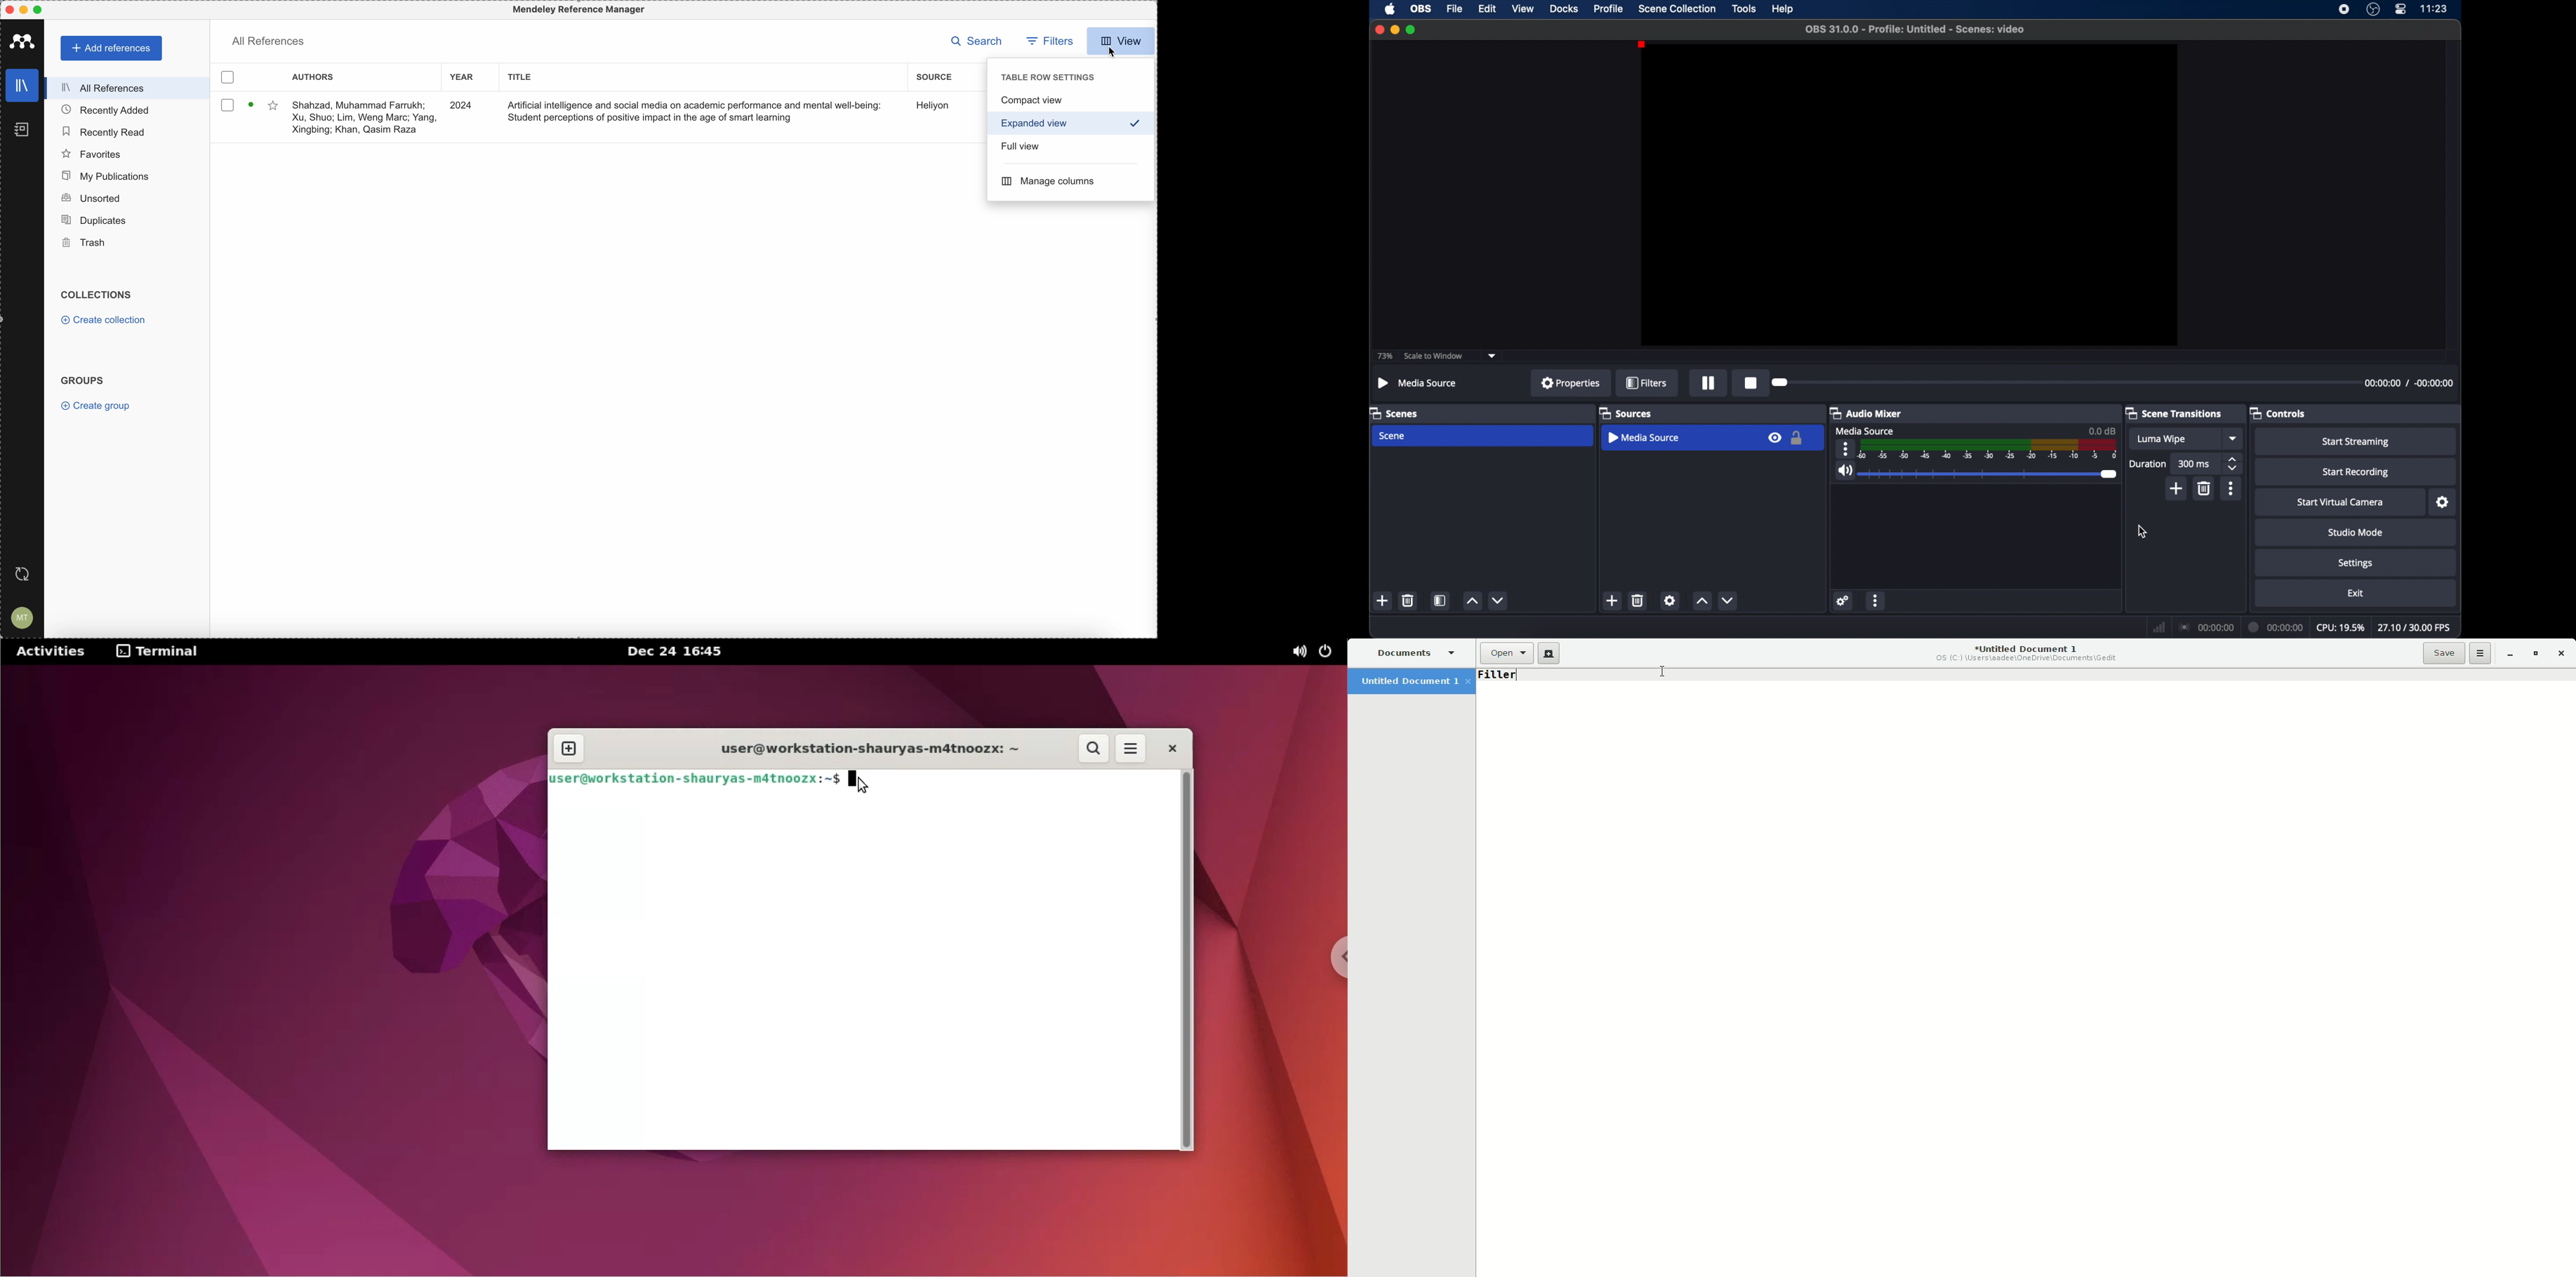 The image size is (2576, 1288). Describe the element at coordinates (1071, 101) in the screenshot. I see `compact view` at that location.